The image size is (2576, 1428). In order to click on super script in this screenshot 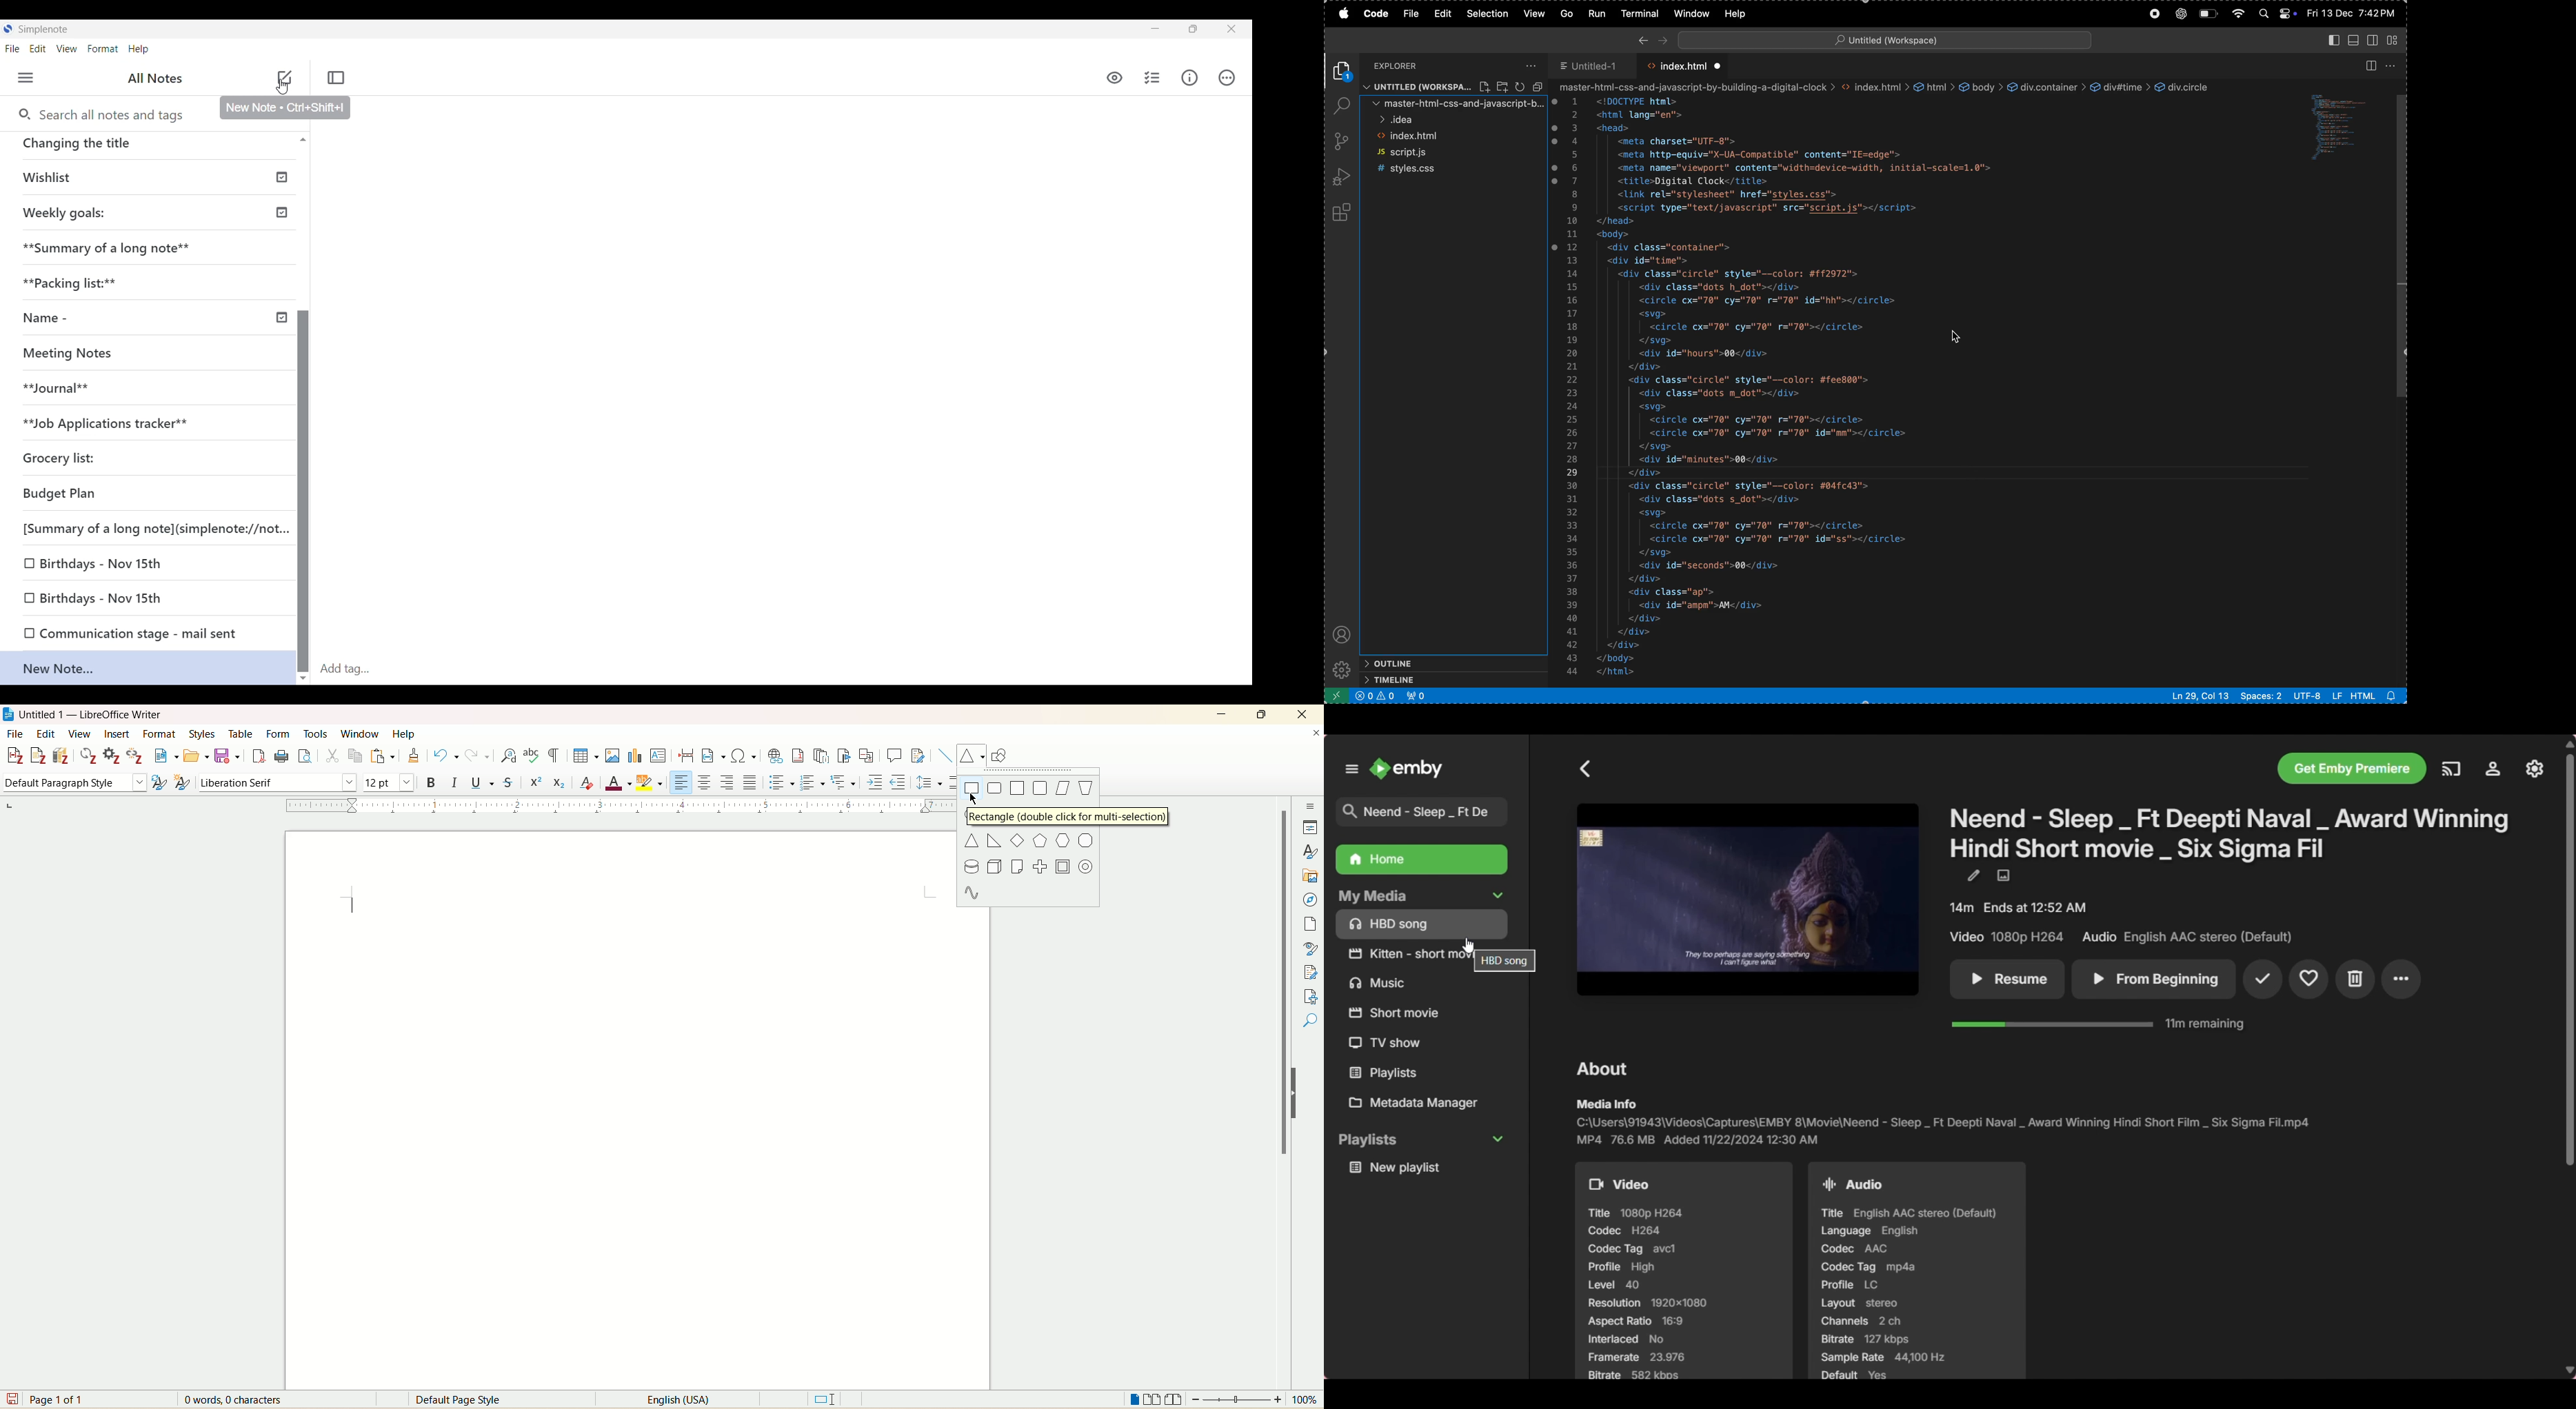, I will do `click(534, 782)`.